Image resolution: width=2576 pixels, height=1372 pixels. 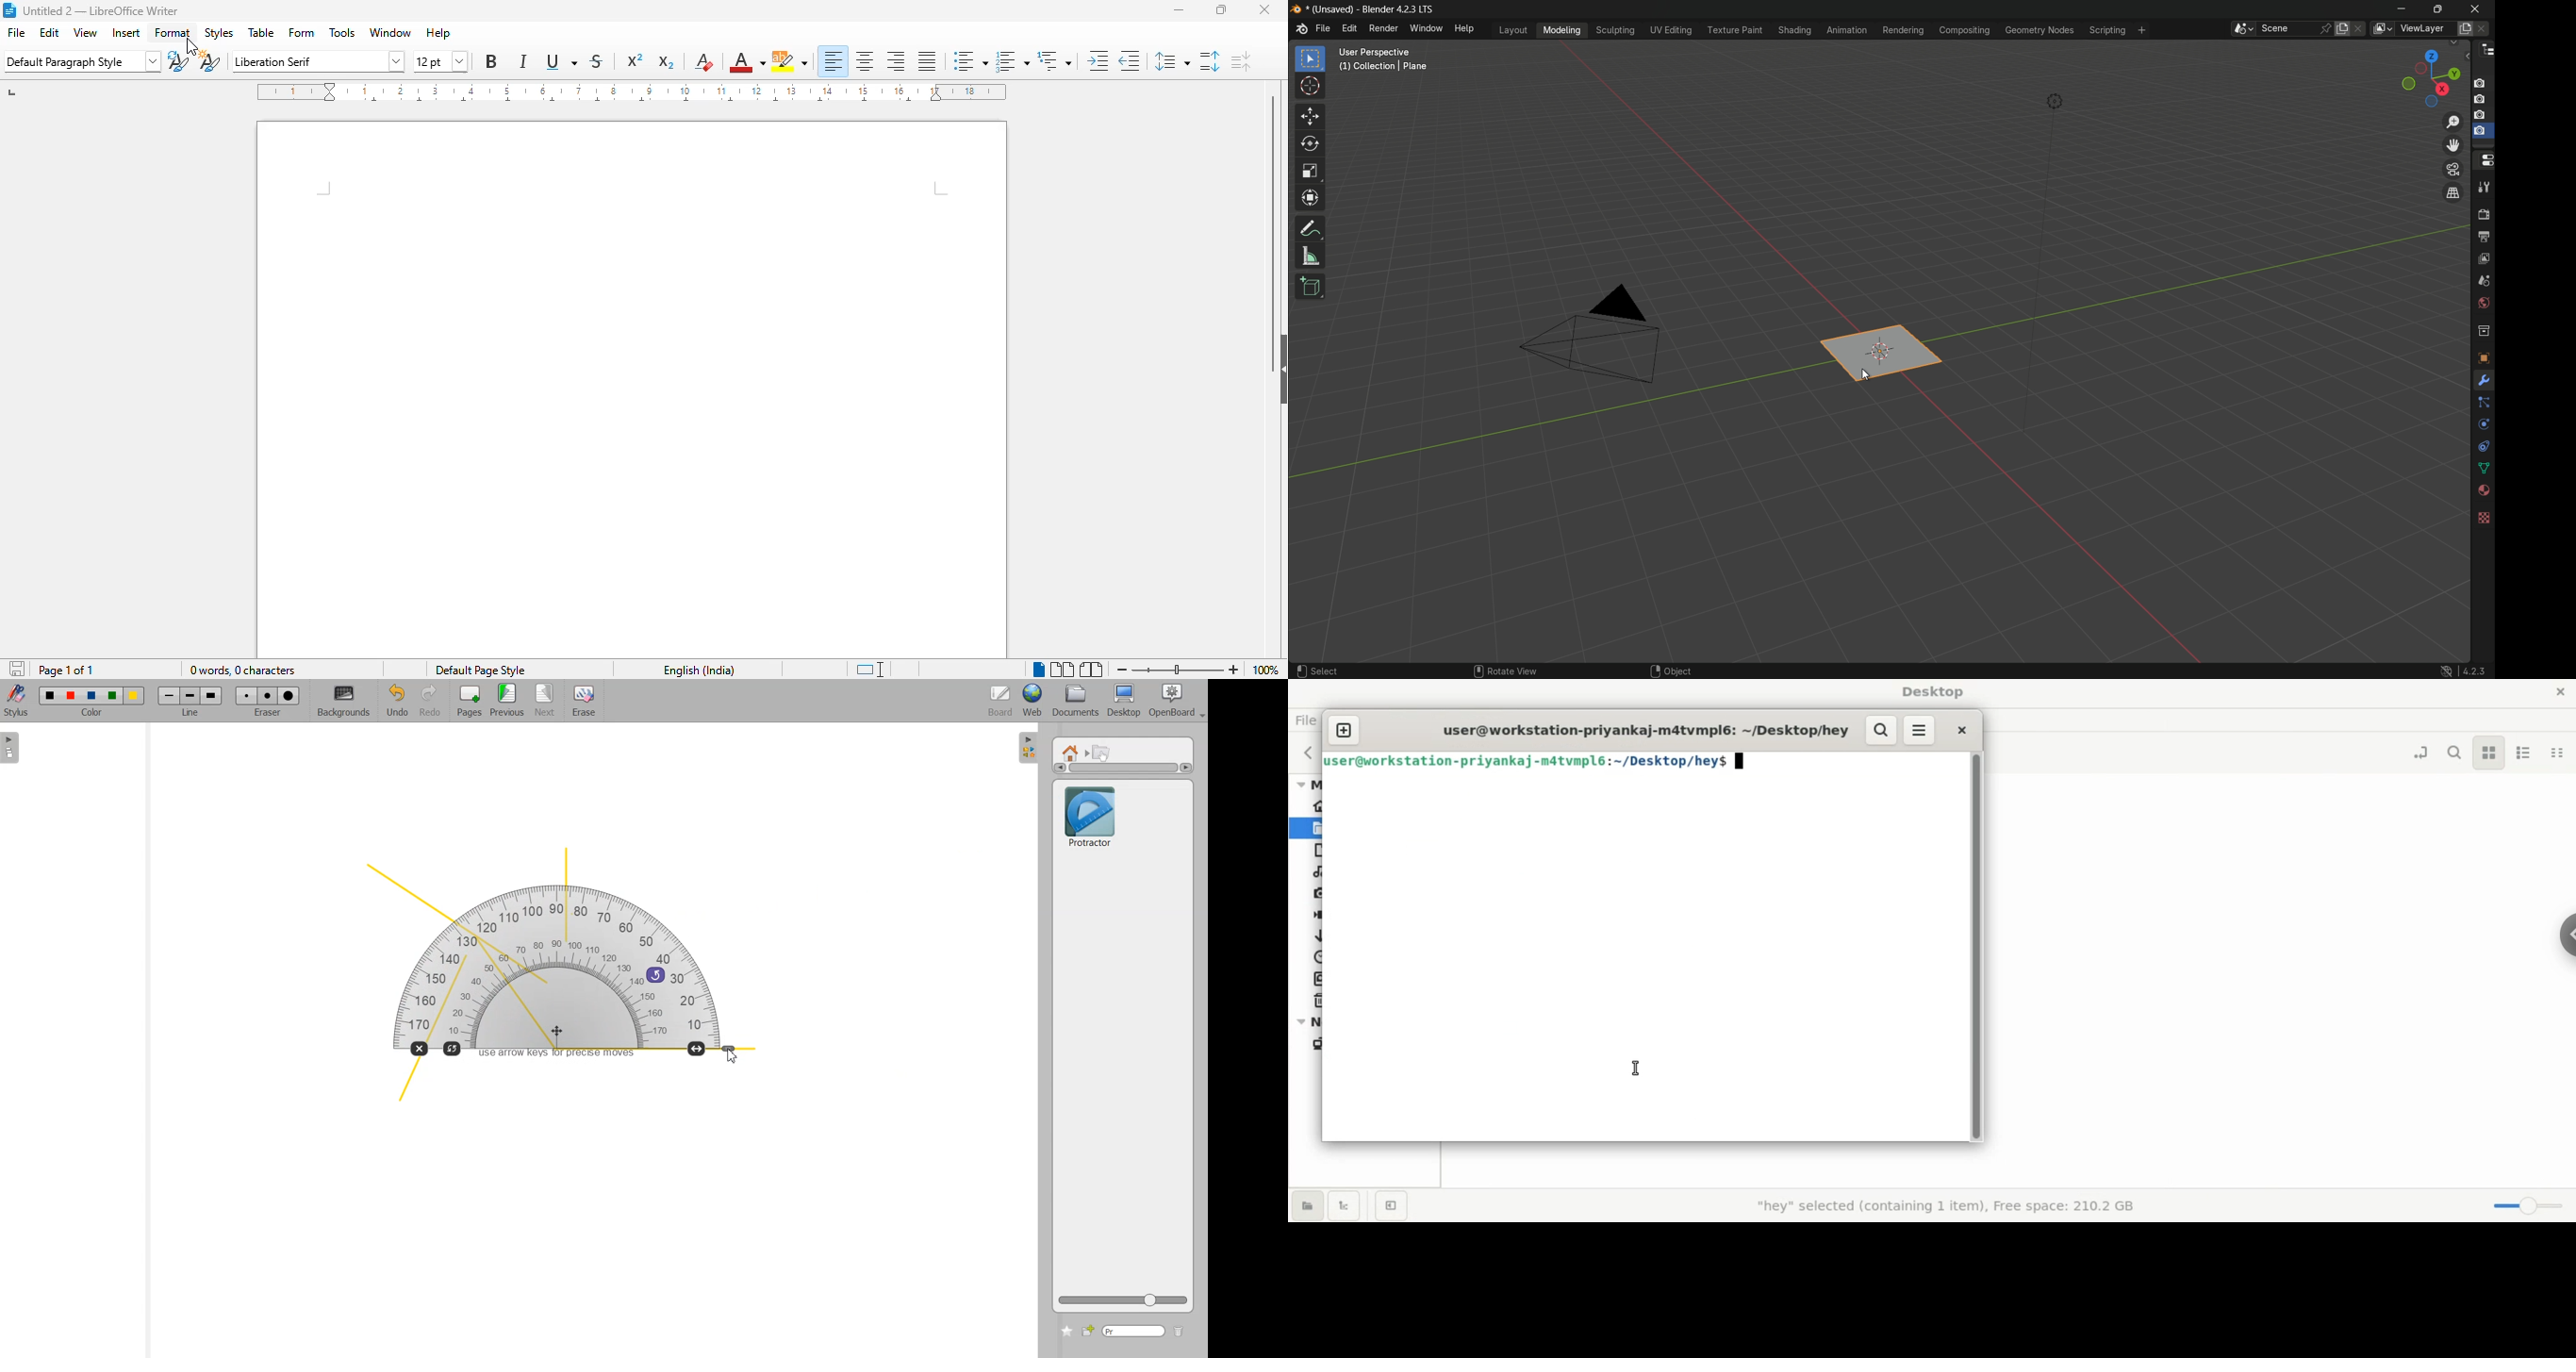 What do you see at coordinates (85, 32) in the screenshot?
I see `view` at bounding box center [85, 32].